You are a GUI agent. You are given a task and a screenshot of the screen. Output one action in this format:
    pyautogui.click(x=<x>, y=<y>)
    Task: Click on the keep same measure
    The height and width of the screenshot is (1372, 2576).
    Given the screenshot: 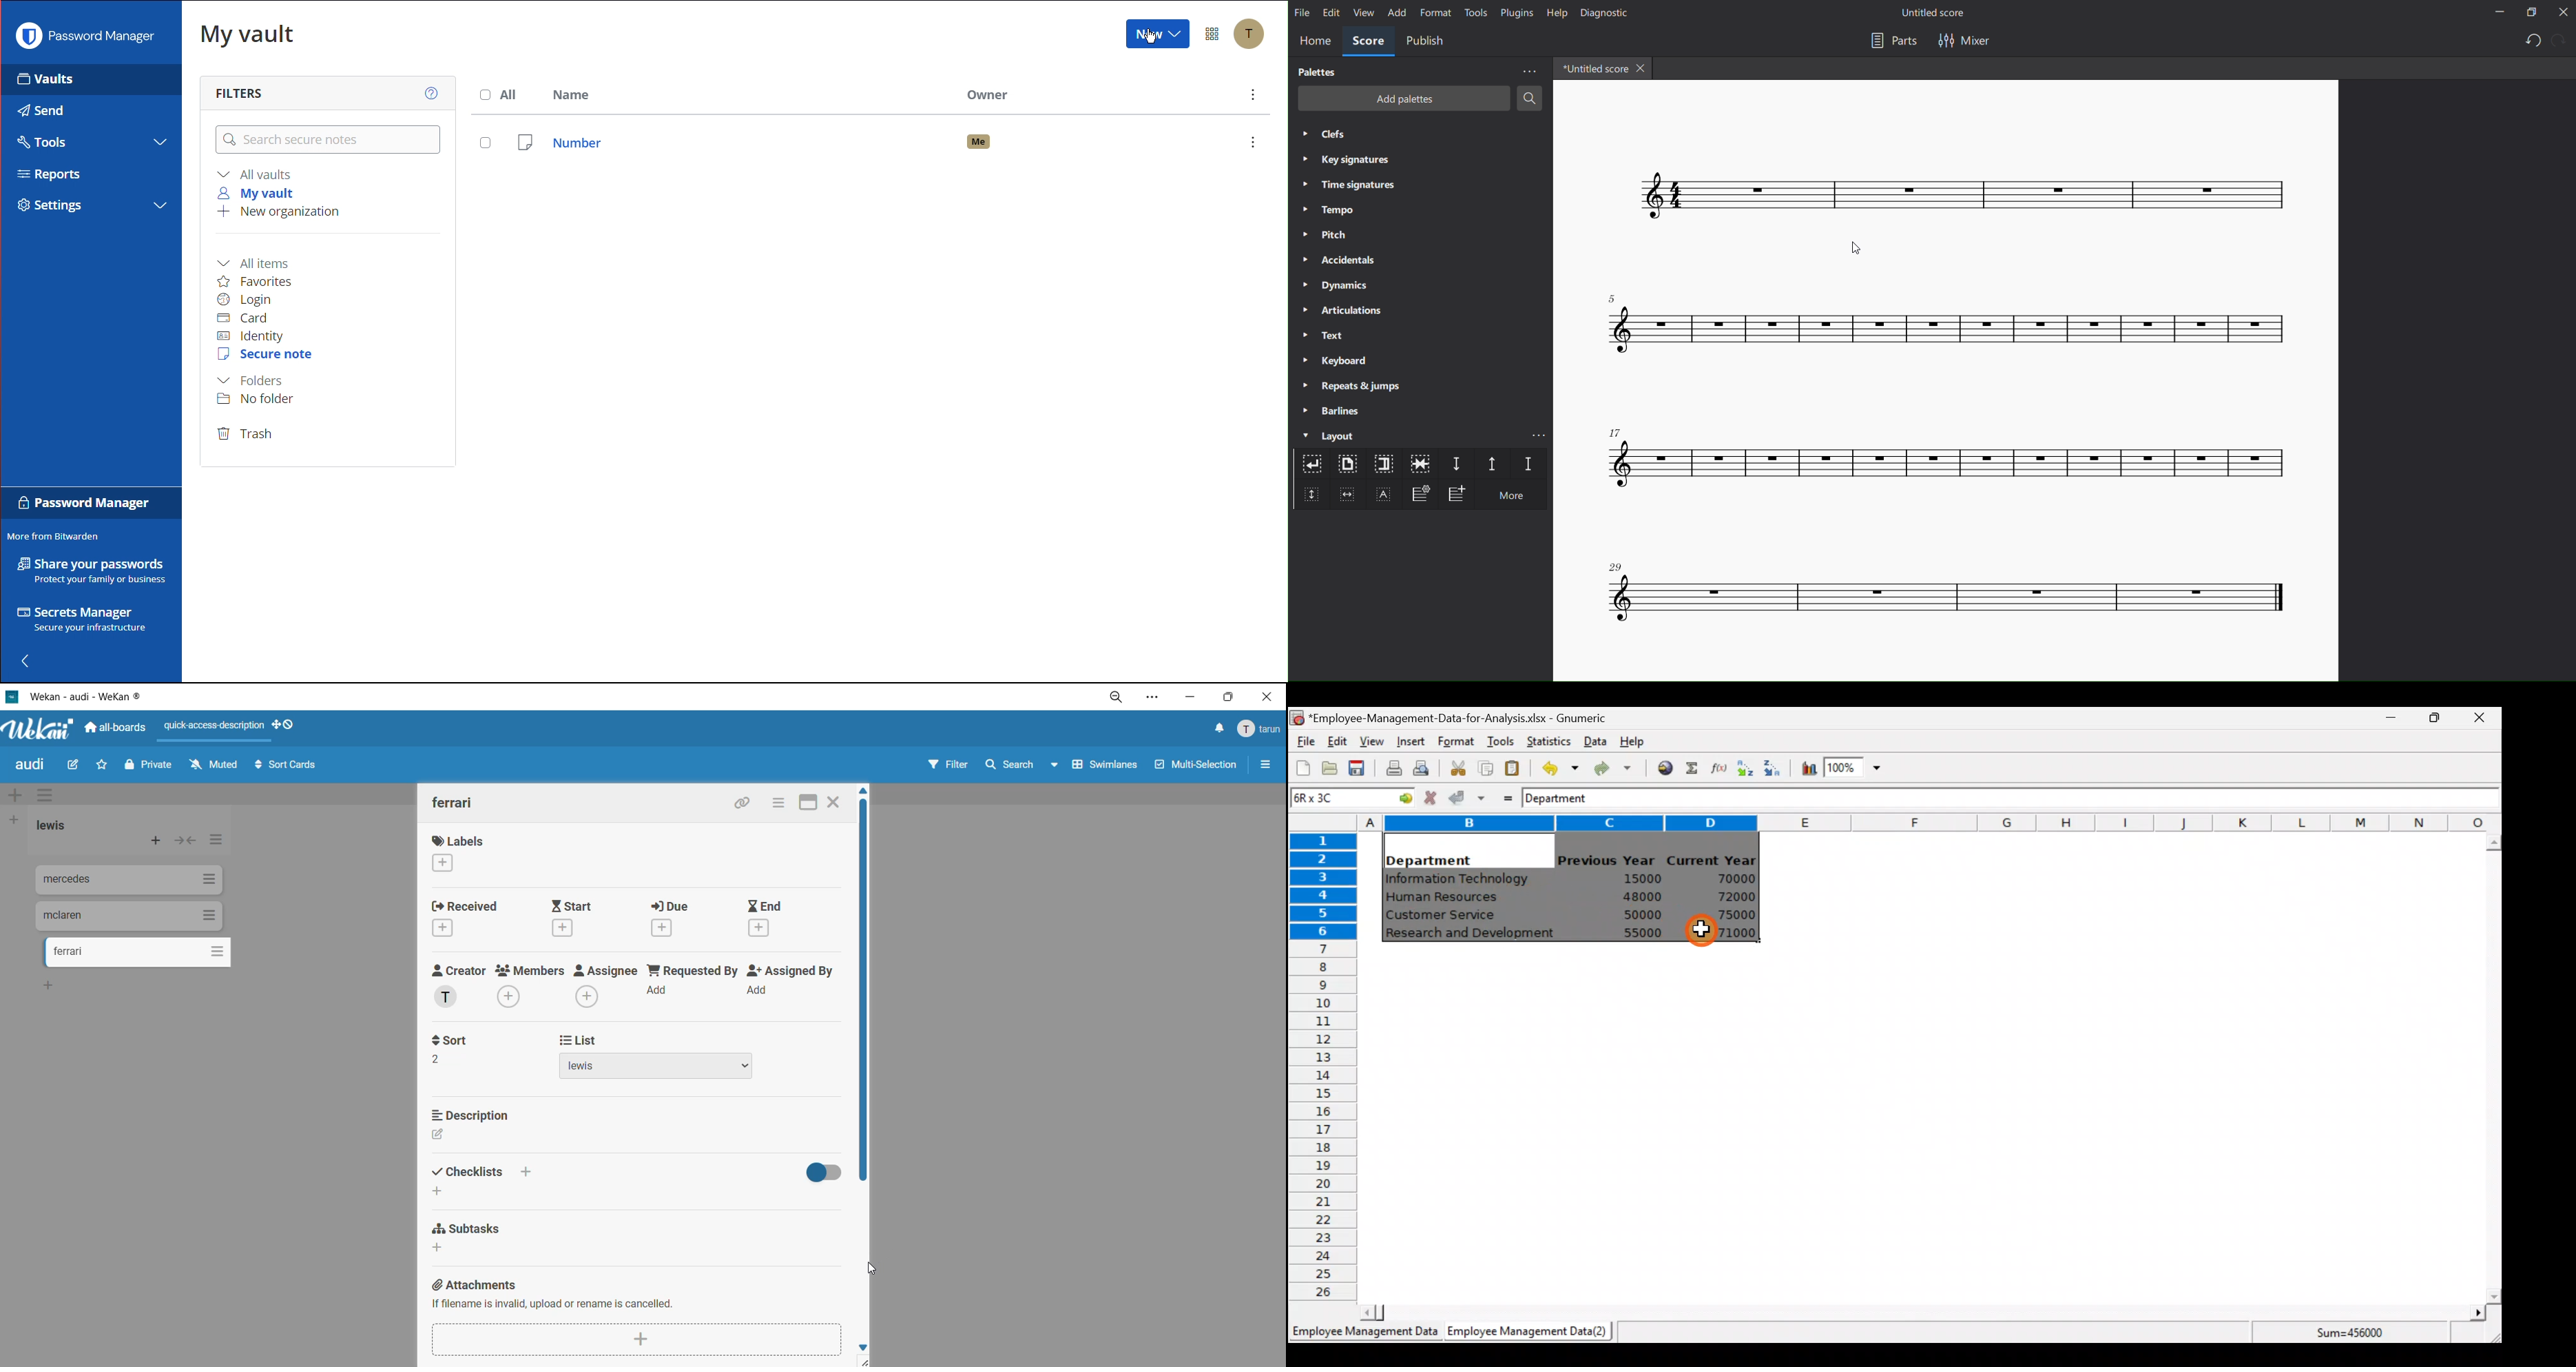 What is the action you would take?
    pyautogui.click(x=1420, y=464)
    